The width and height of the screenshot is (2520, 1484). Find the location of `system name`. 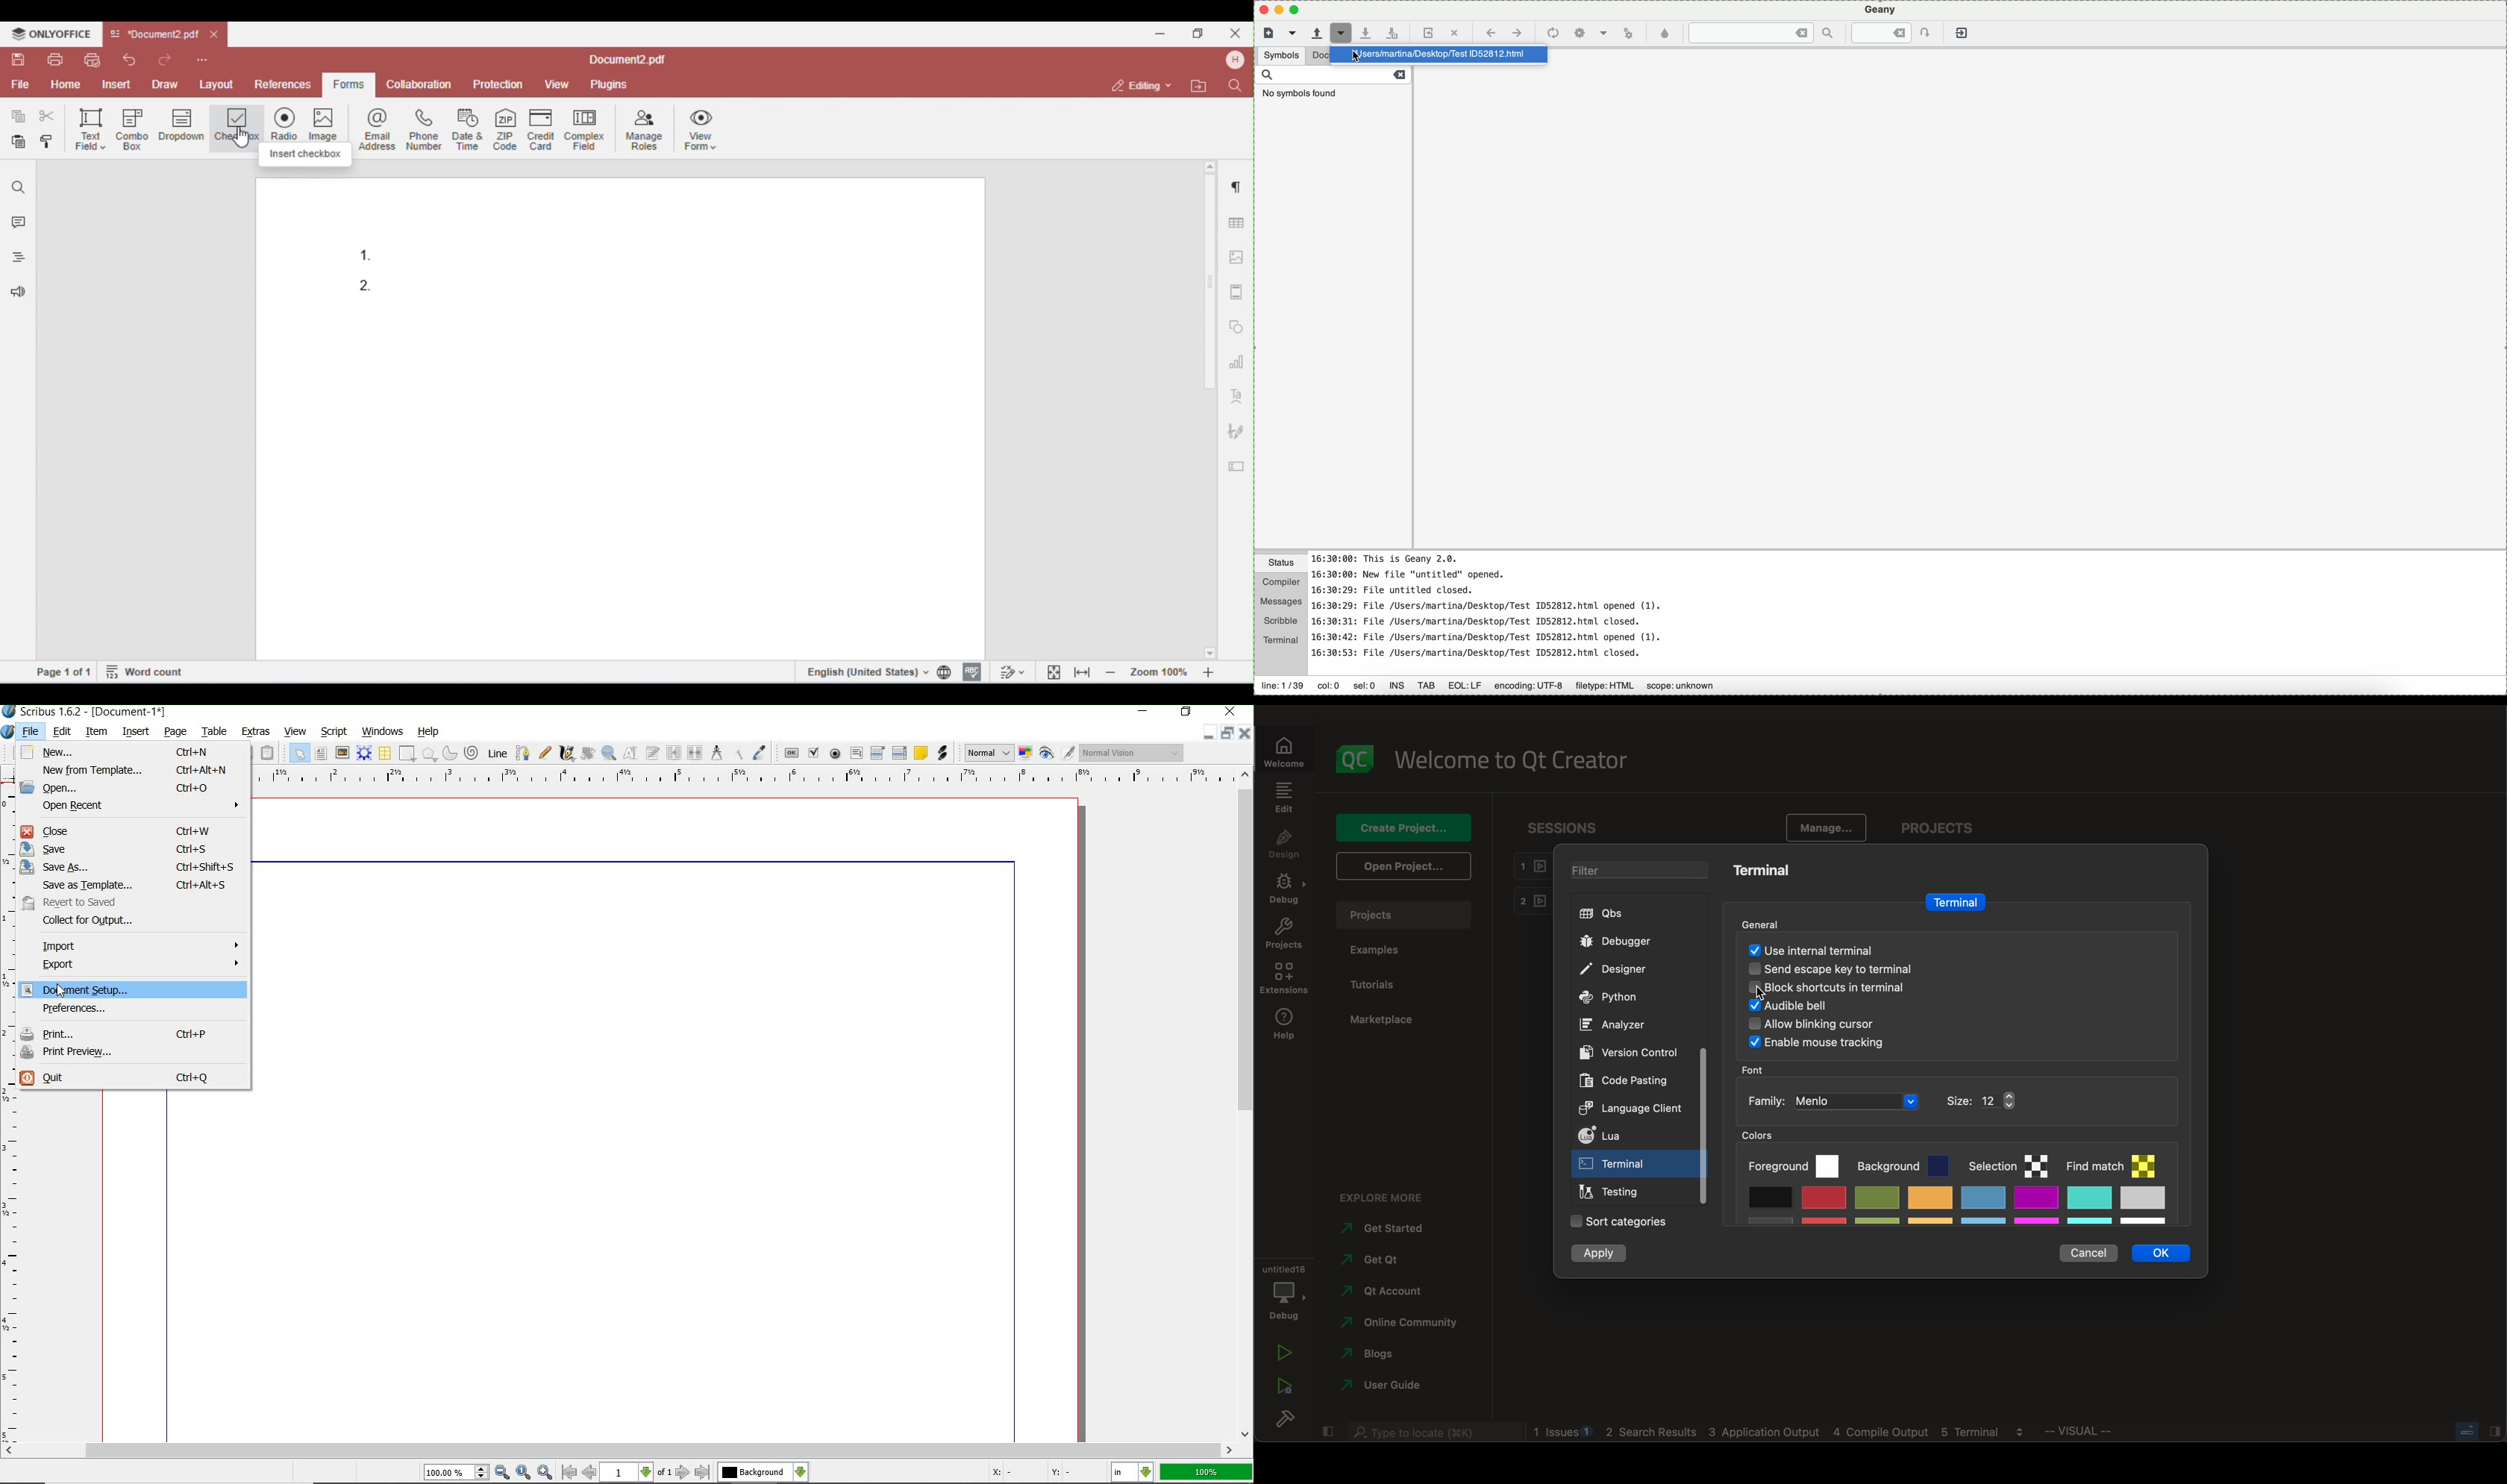

system name is located at coordinates (84, 713).